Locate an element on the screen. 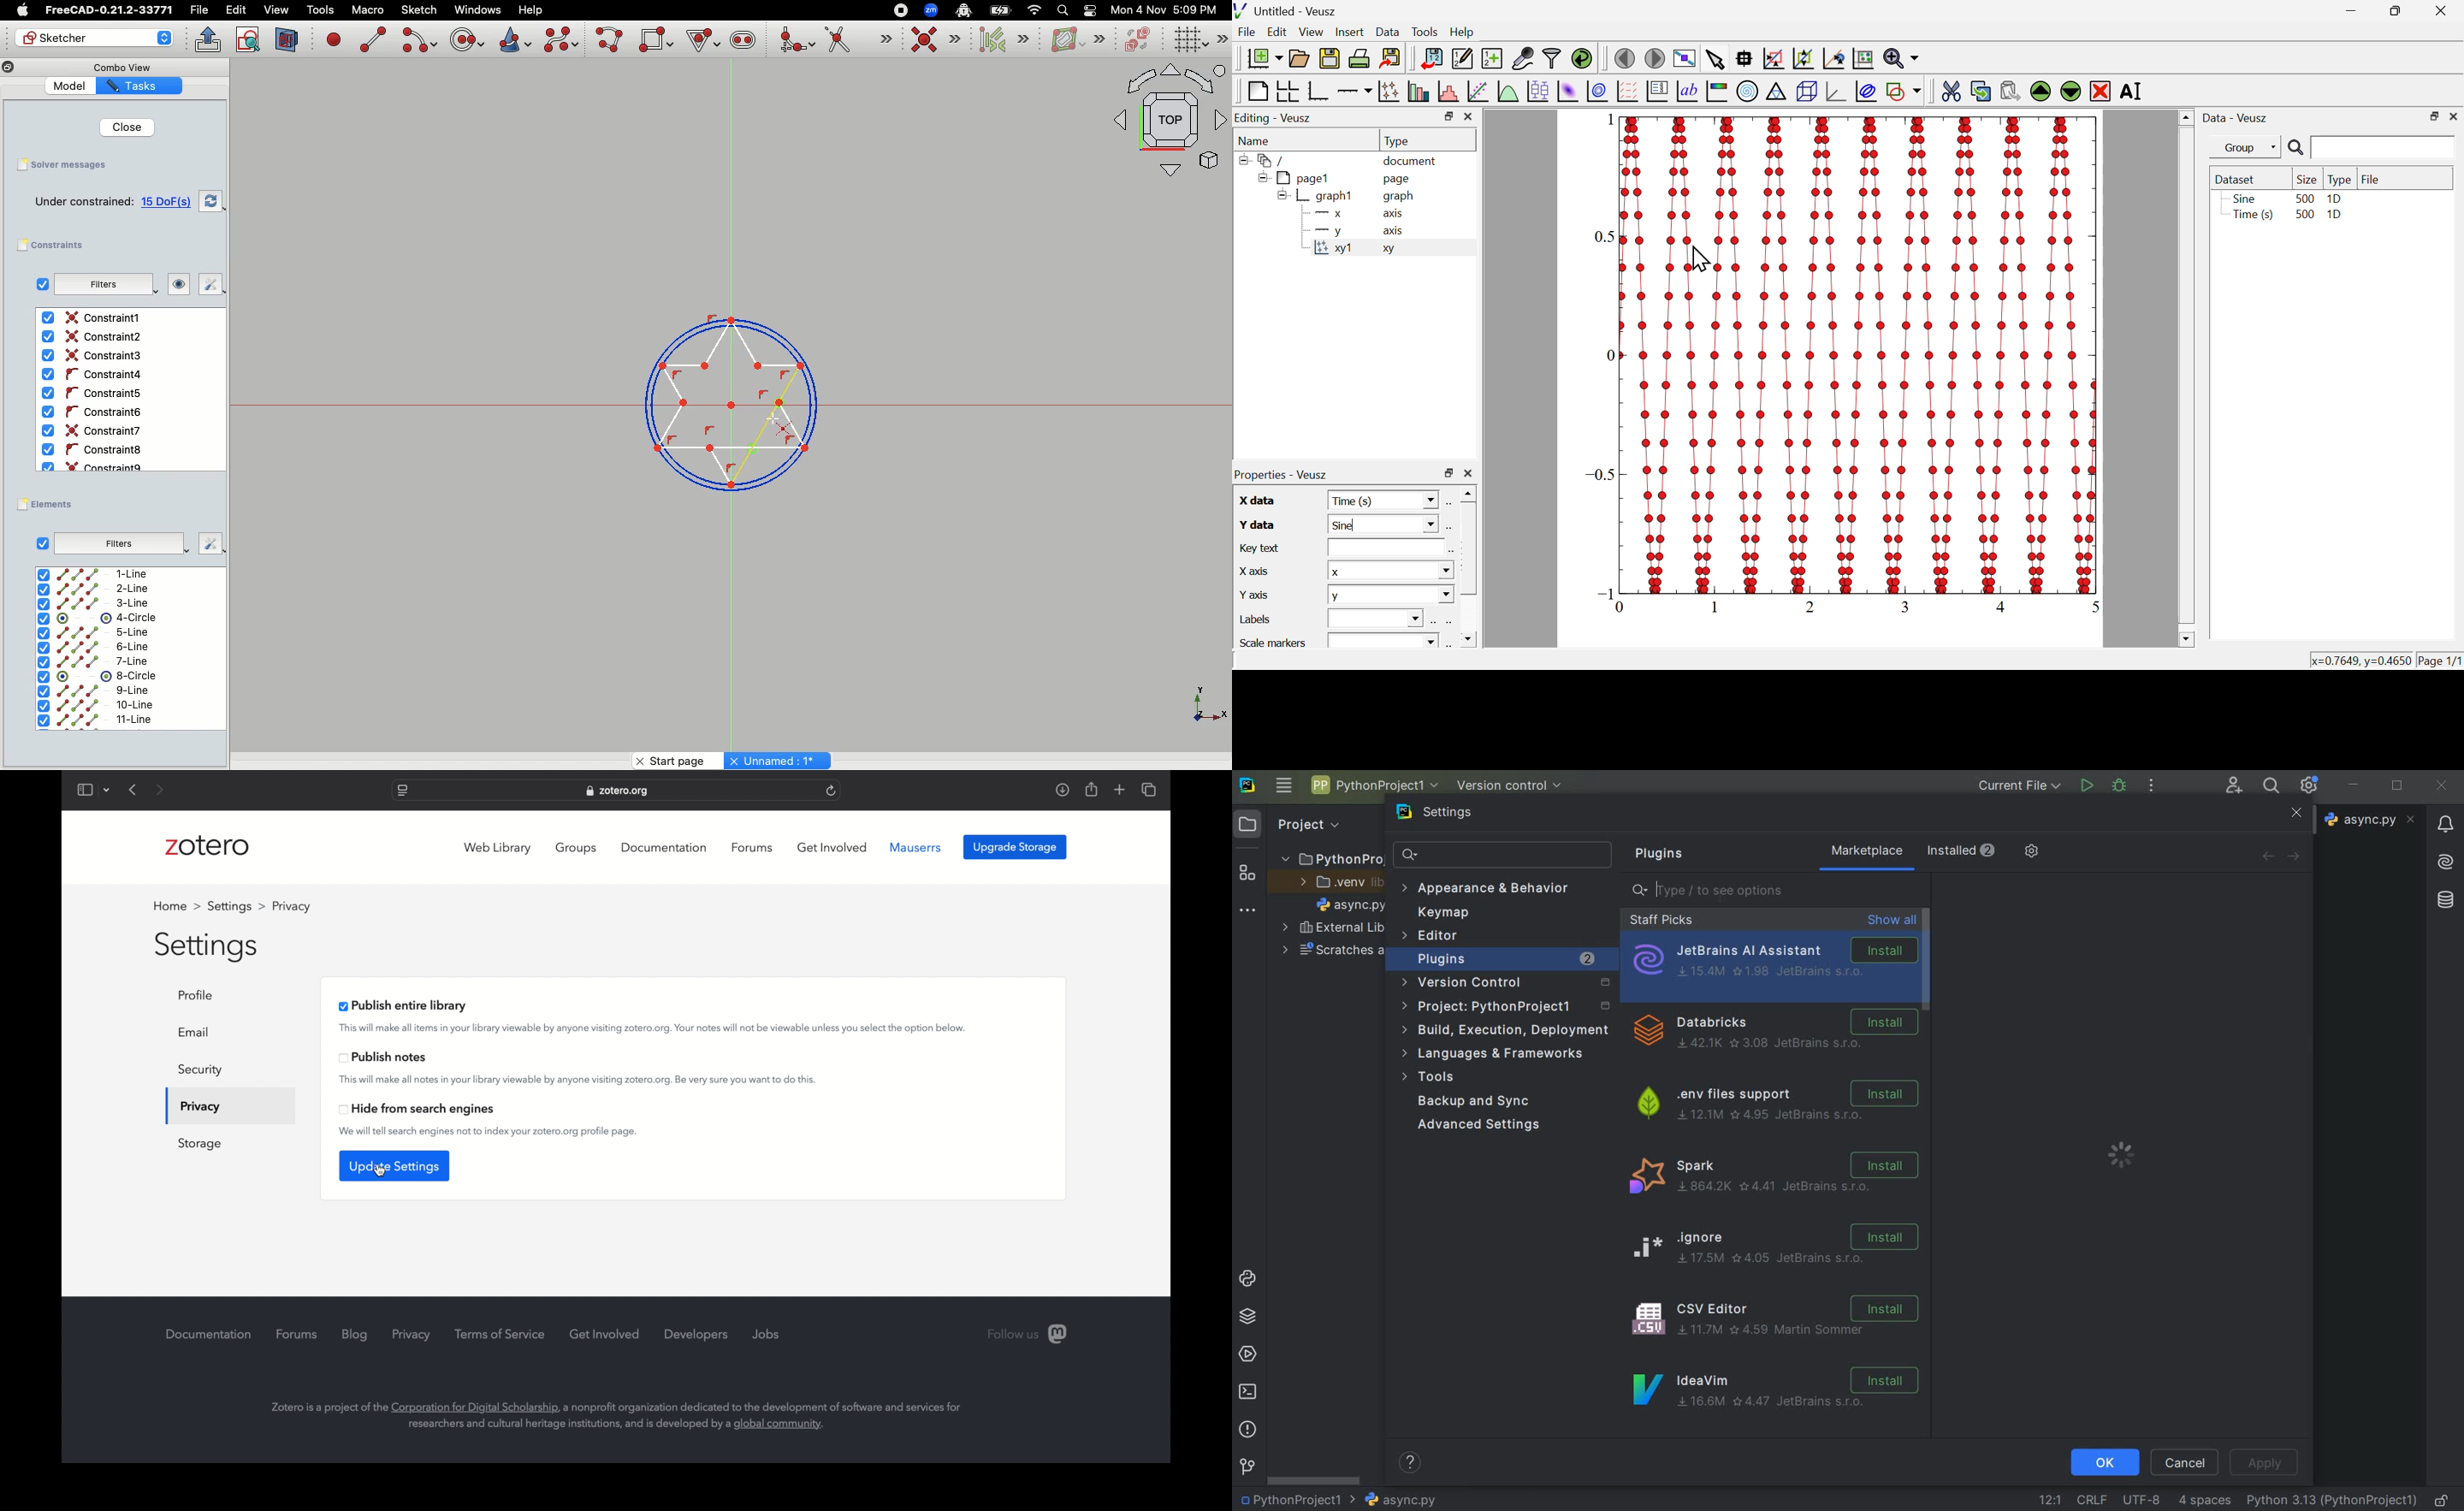 Image resolution: width=2464 pixels, height=1512 pixels. show tab overview is located at coordinates (1150, 789).